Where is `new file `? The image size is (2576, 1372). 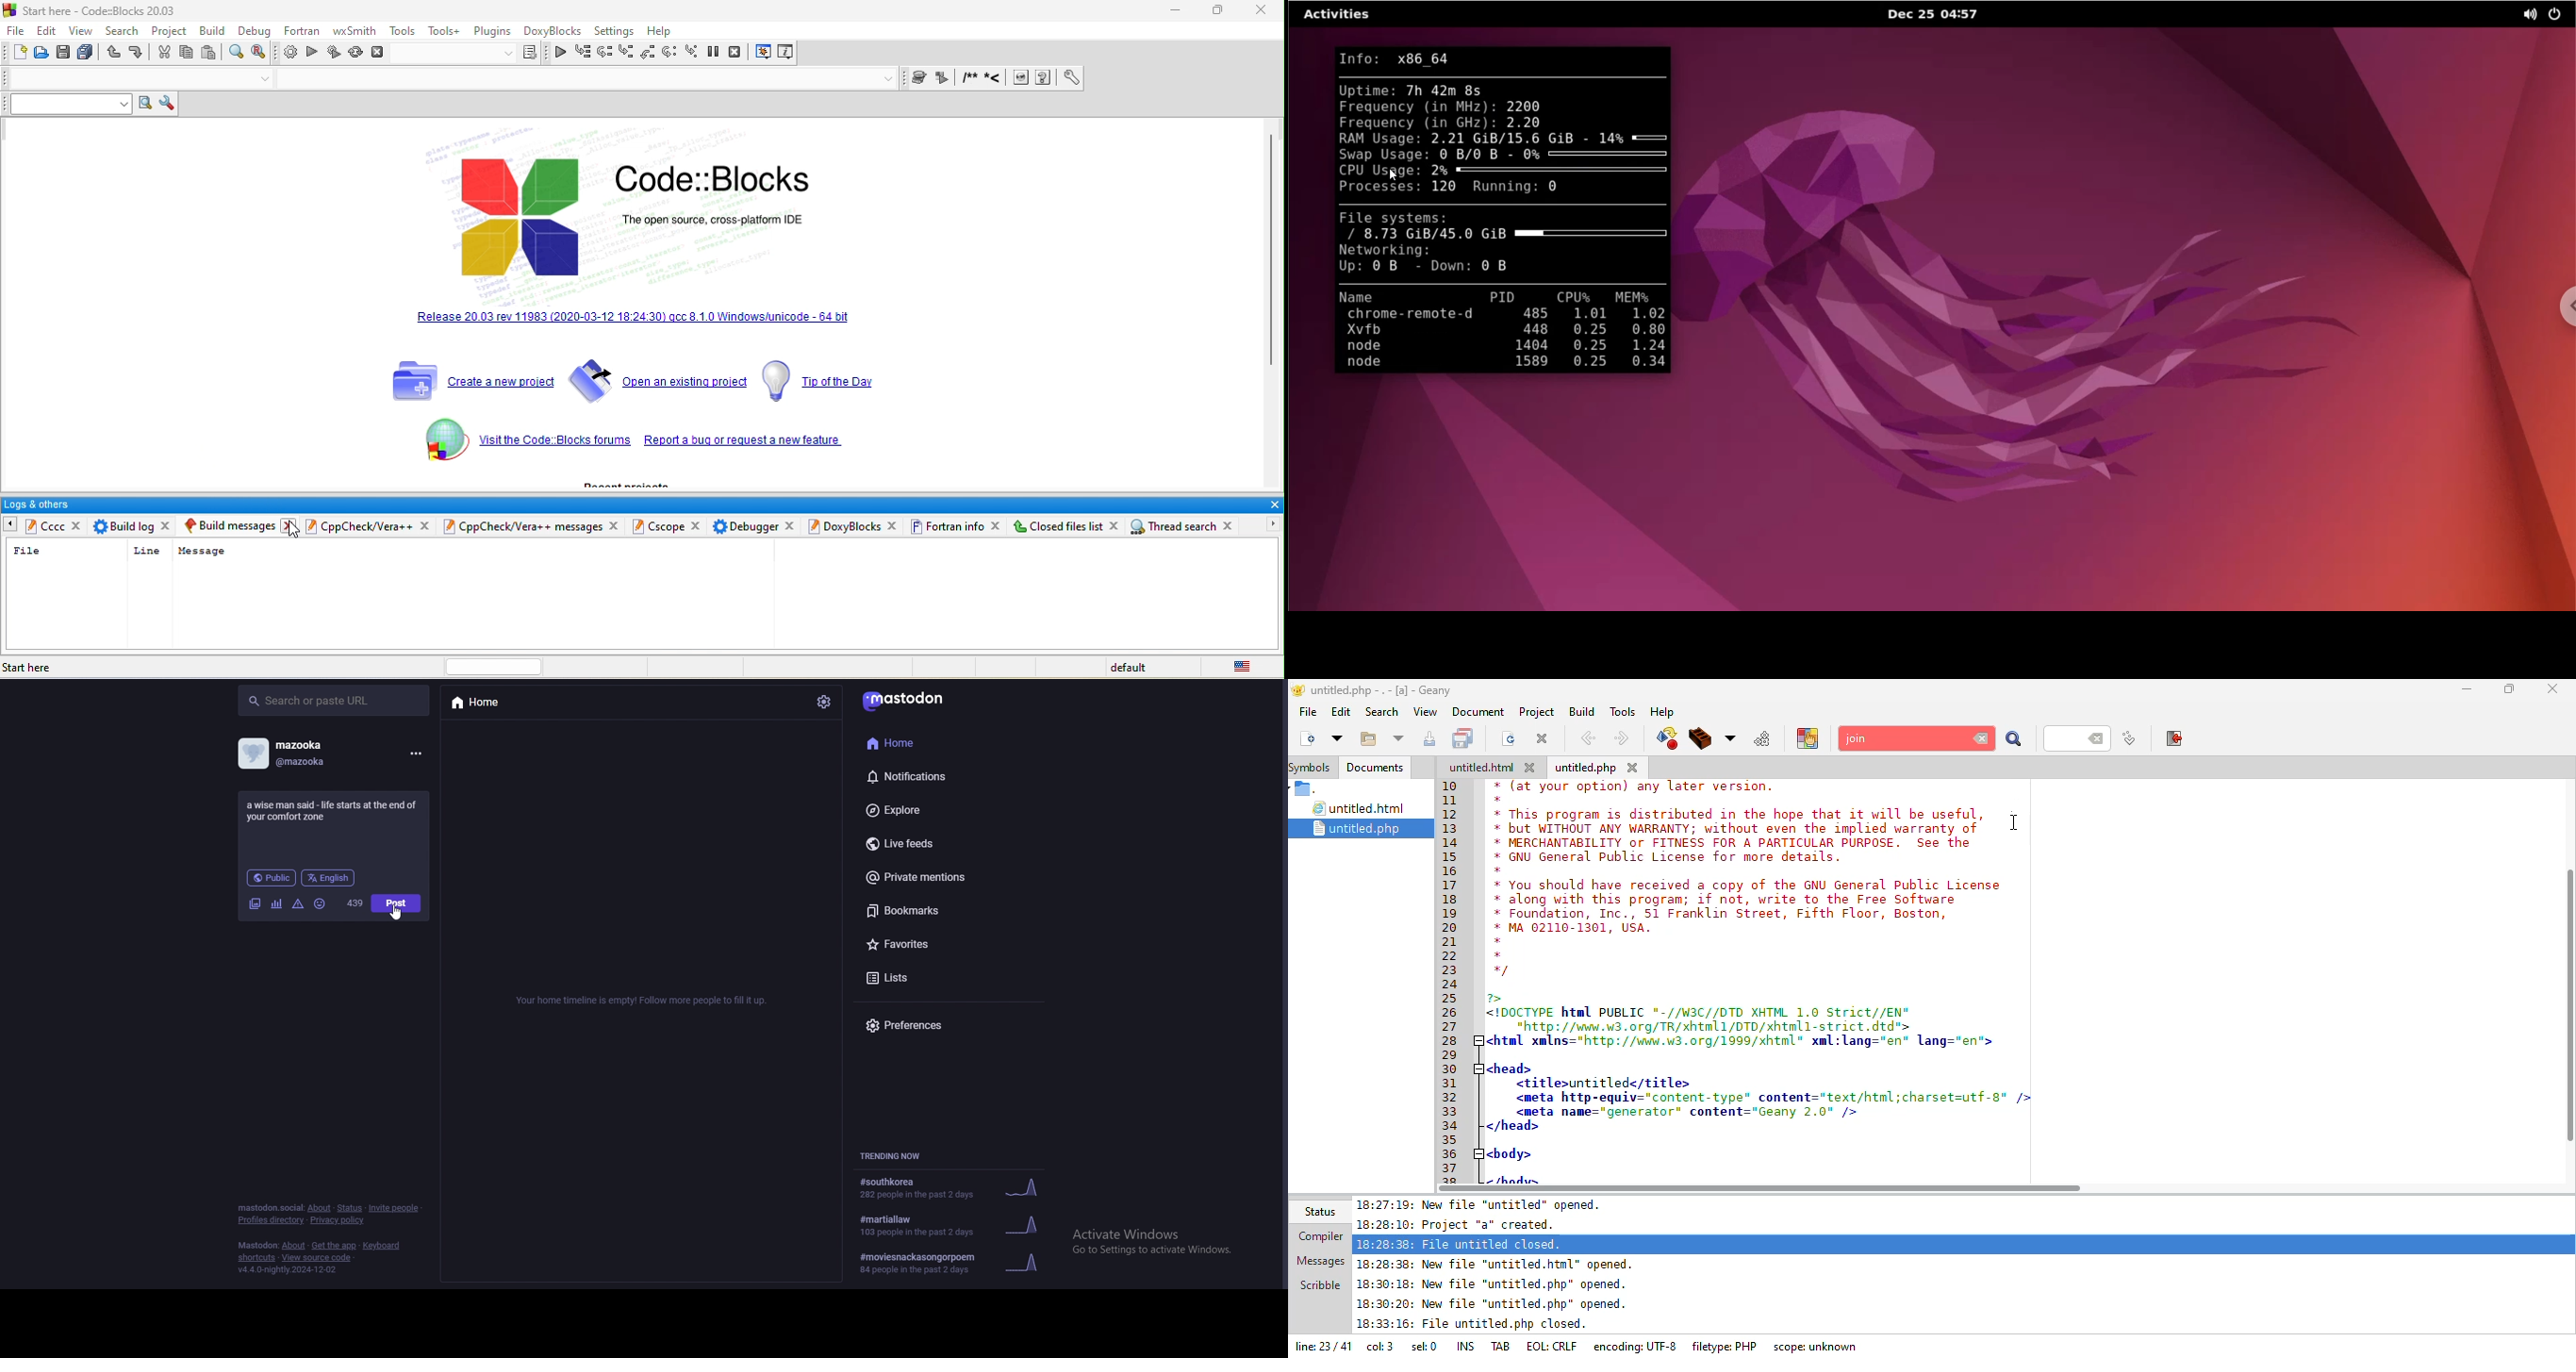 new file  is located at coordinates (17, 54).